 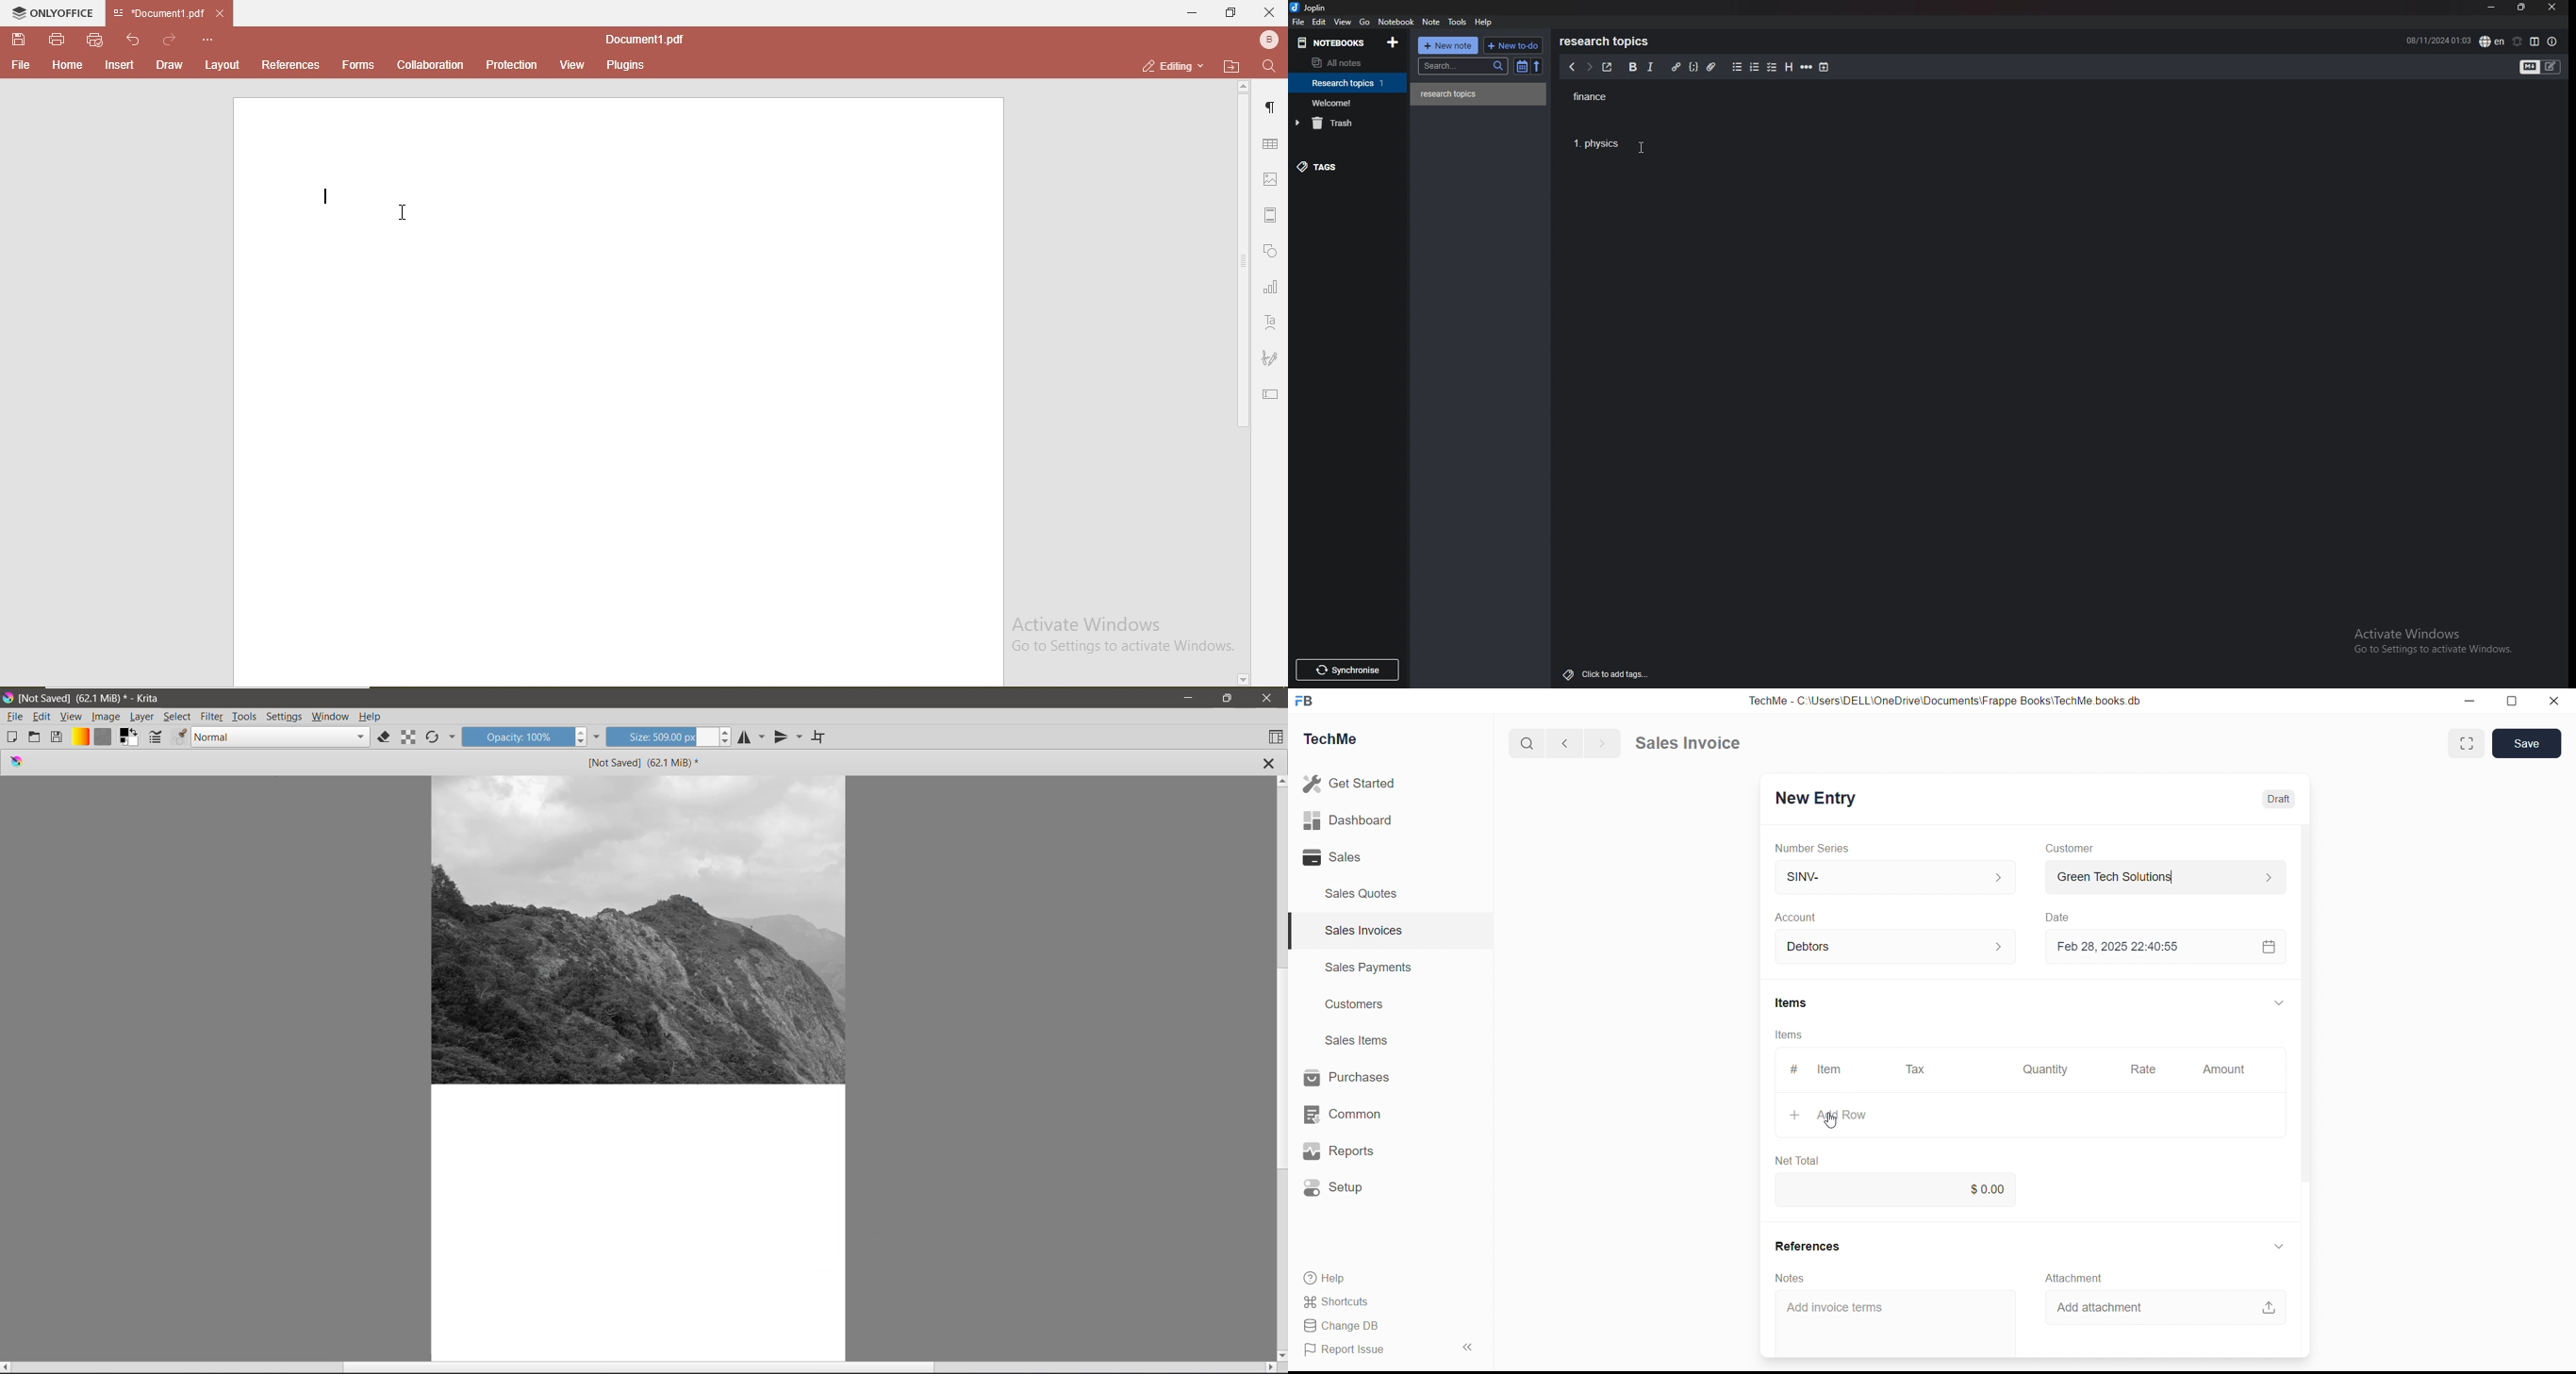 What do you see at coordinates (15, 717) in the screenshot?
I see `File` at bounding box center [15, 717].